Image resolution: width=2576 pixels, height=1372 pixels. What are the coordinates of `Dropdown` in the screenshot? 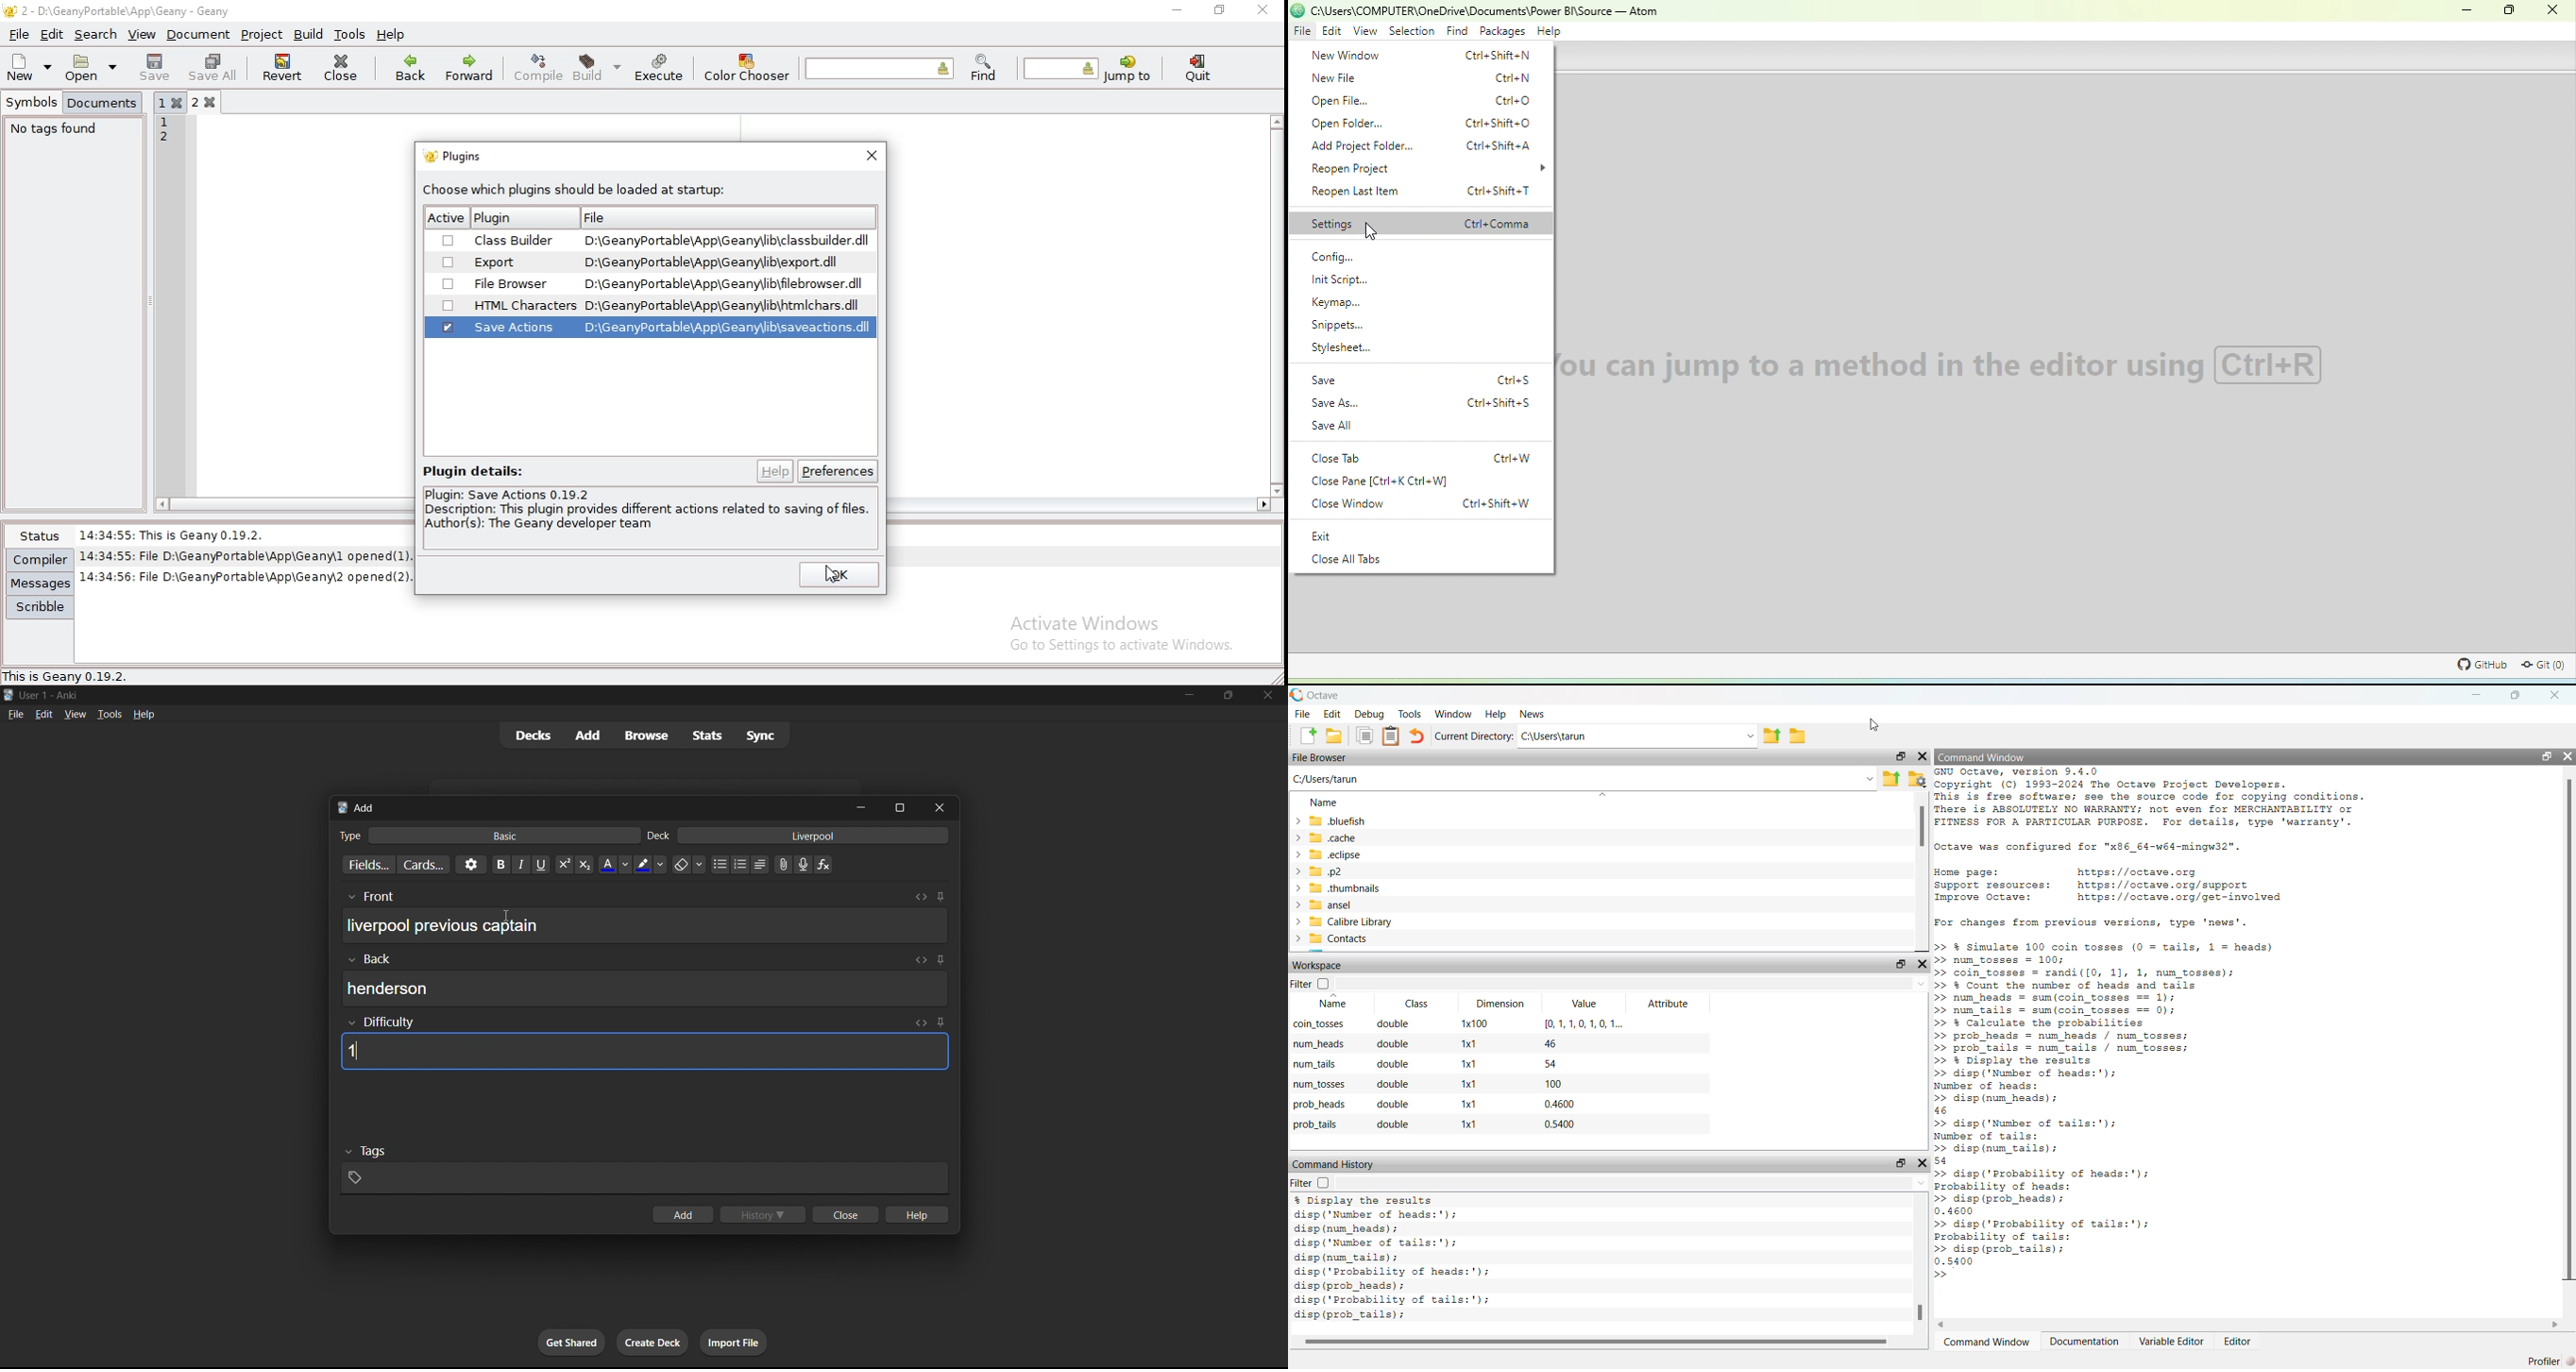 It's located at (1749, 736).